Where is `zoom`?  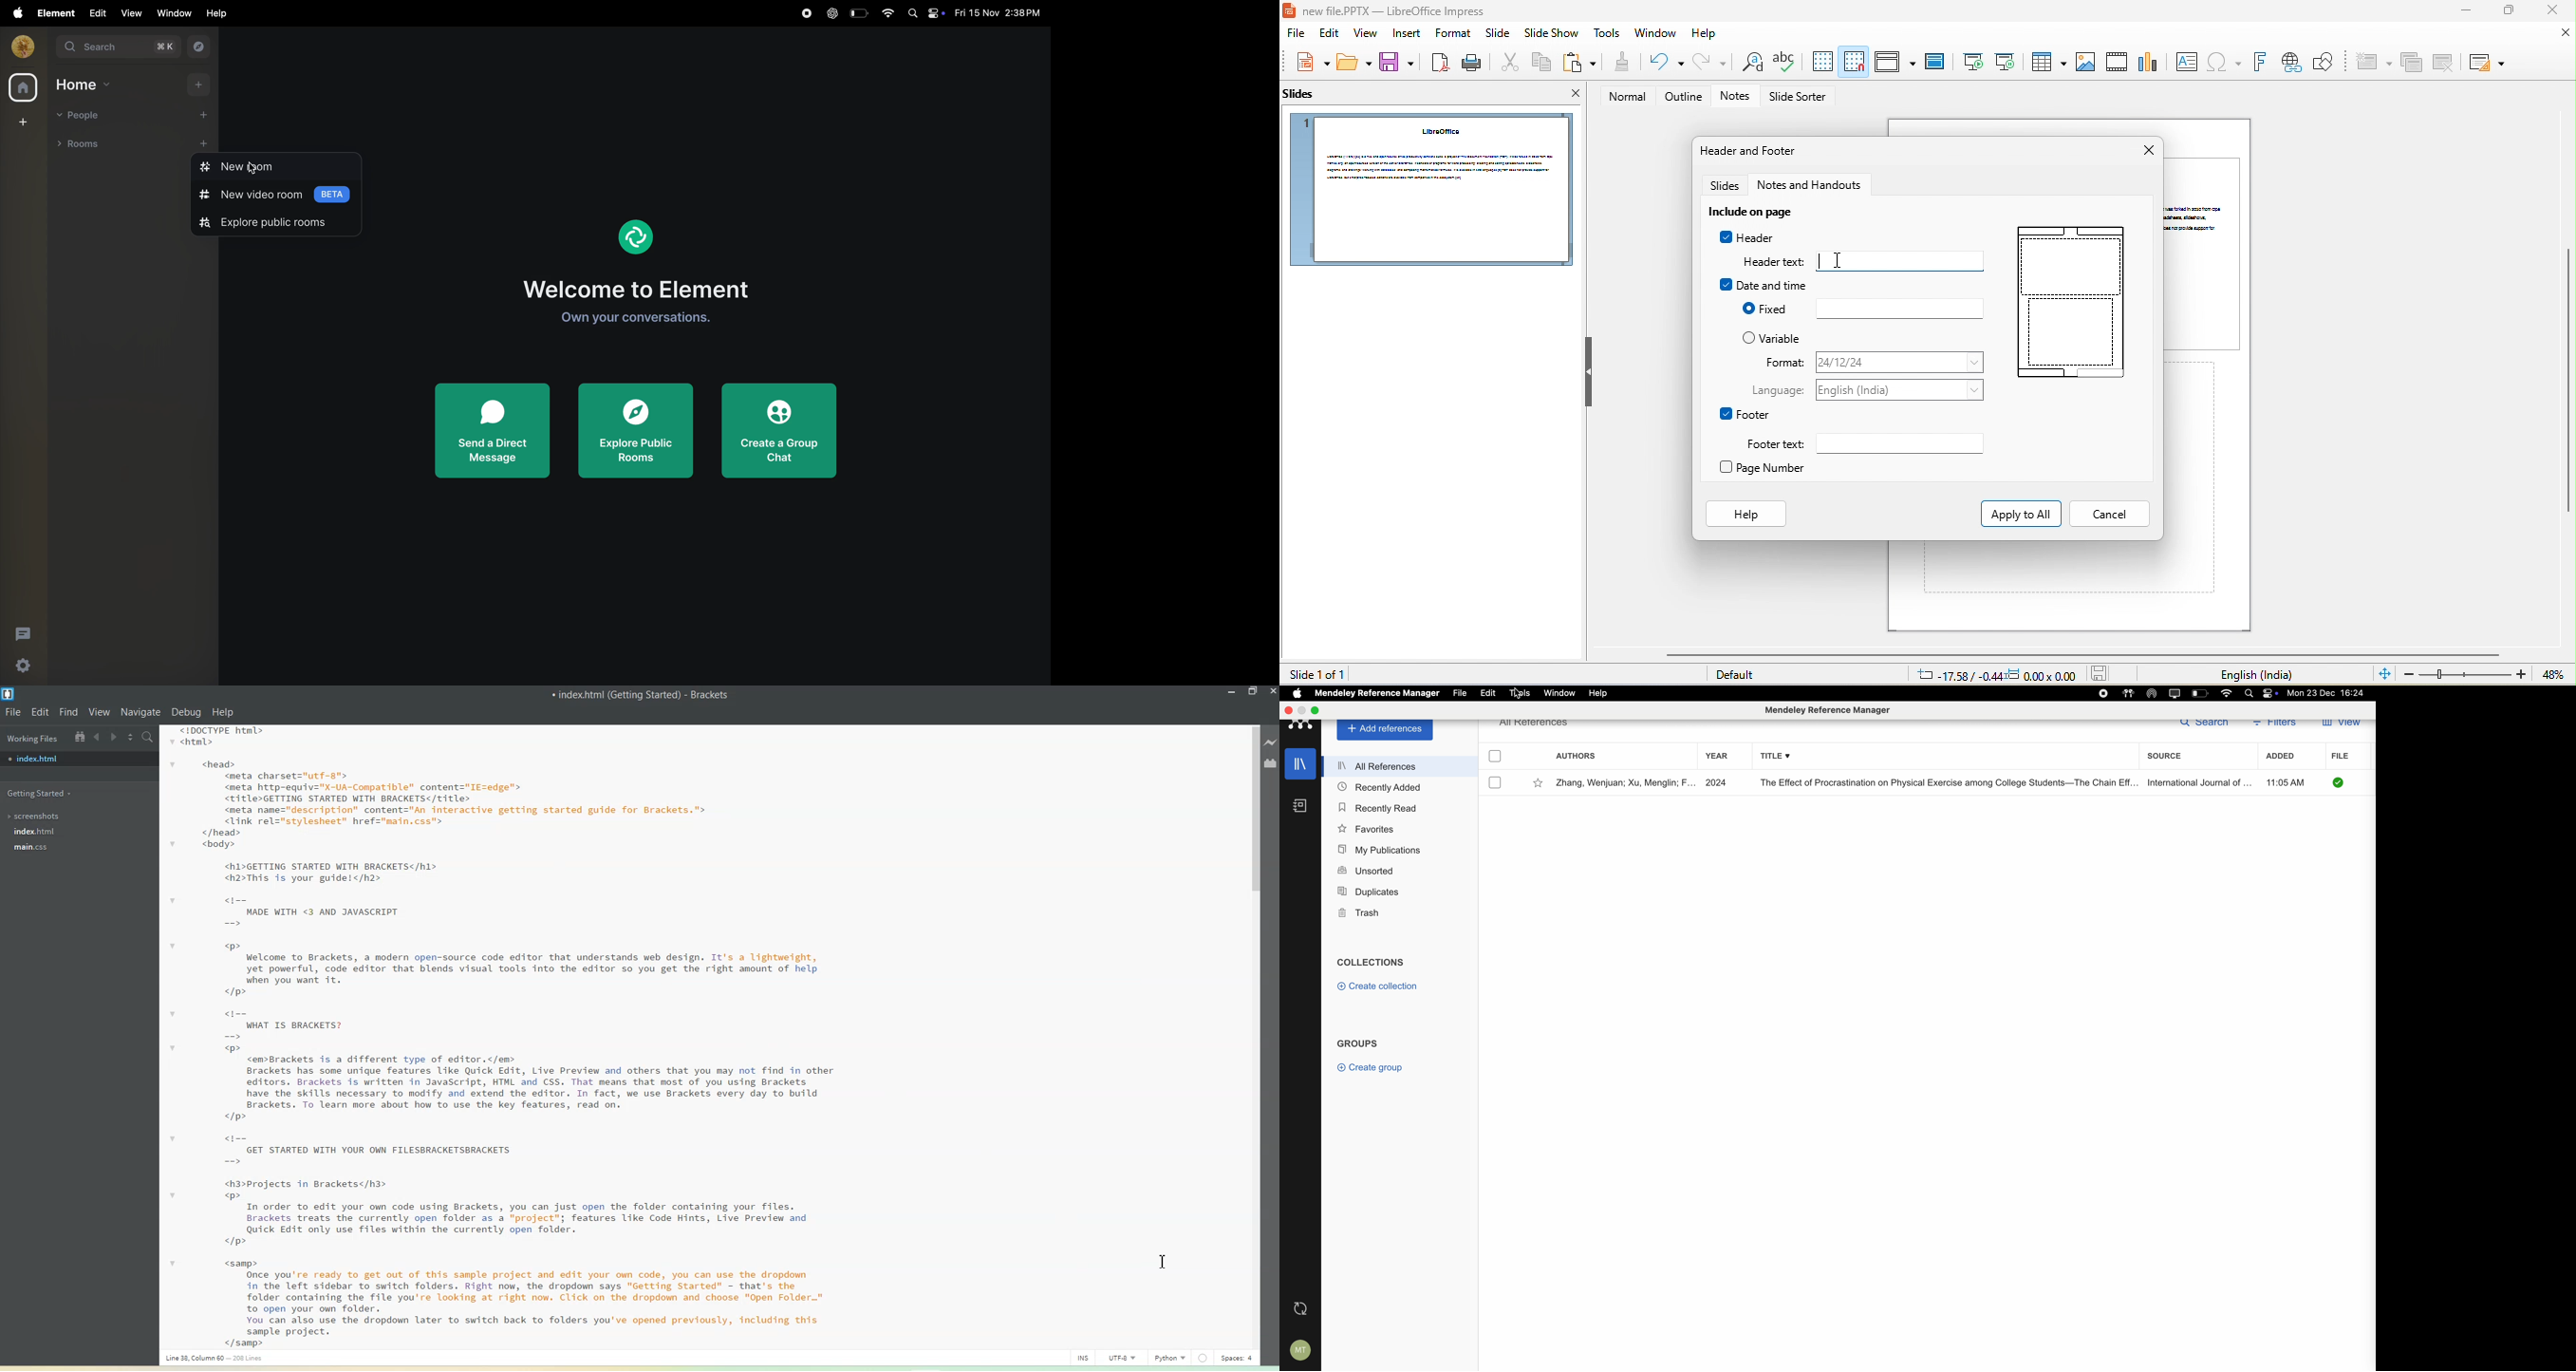 zoom is located at coordinates (2466, 674).